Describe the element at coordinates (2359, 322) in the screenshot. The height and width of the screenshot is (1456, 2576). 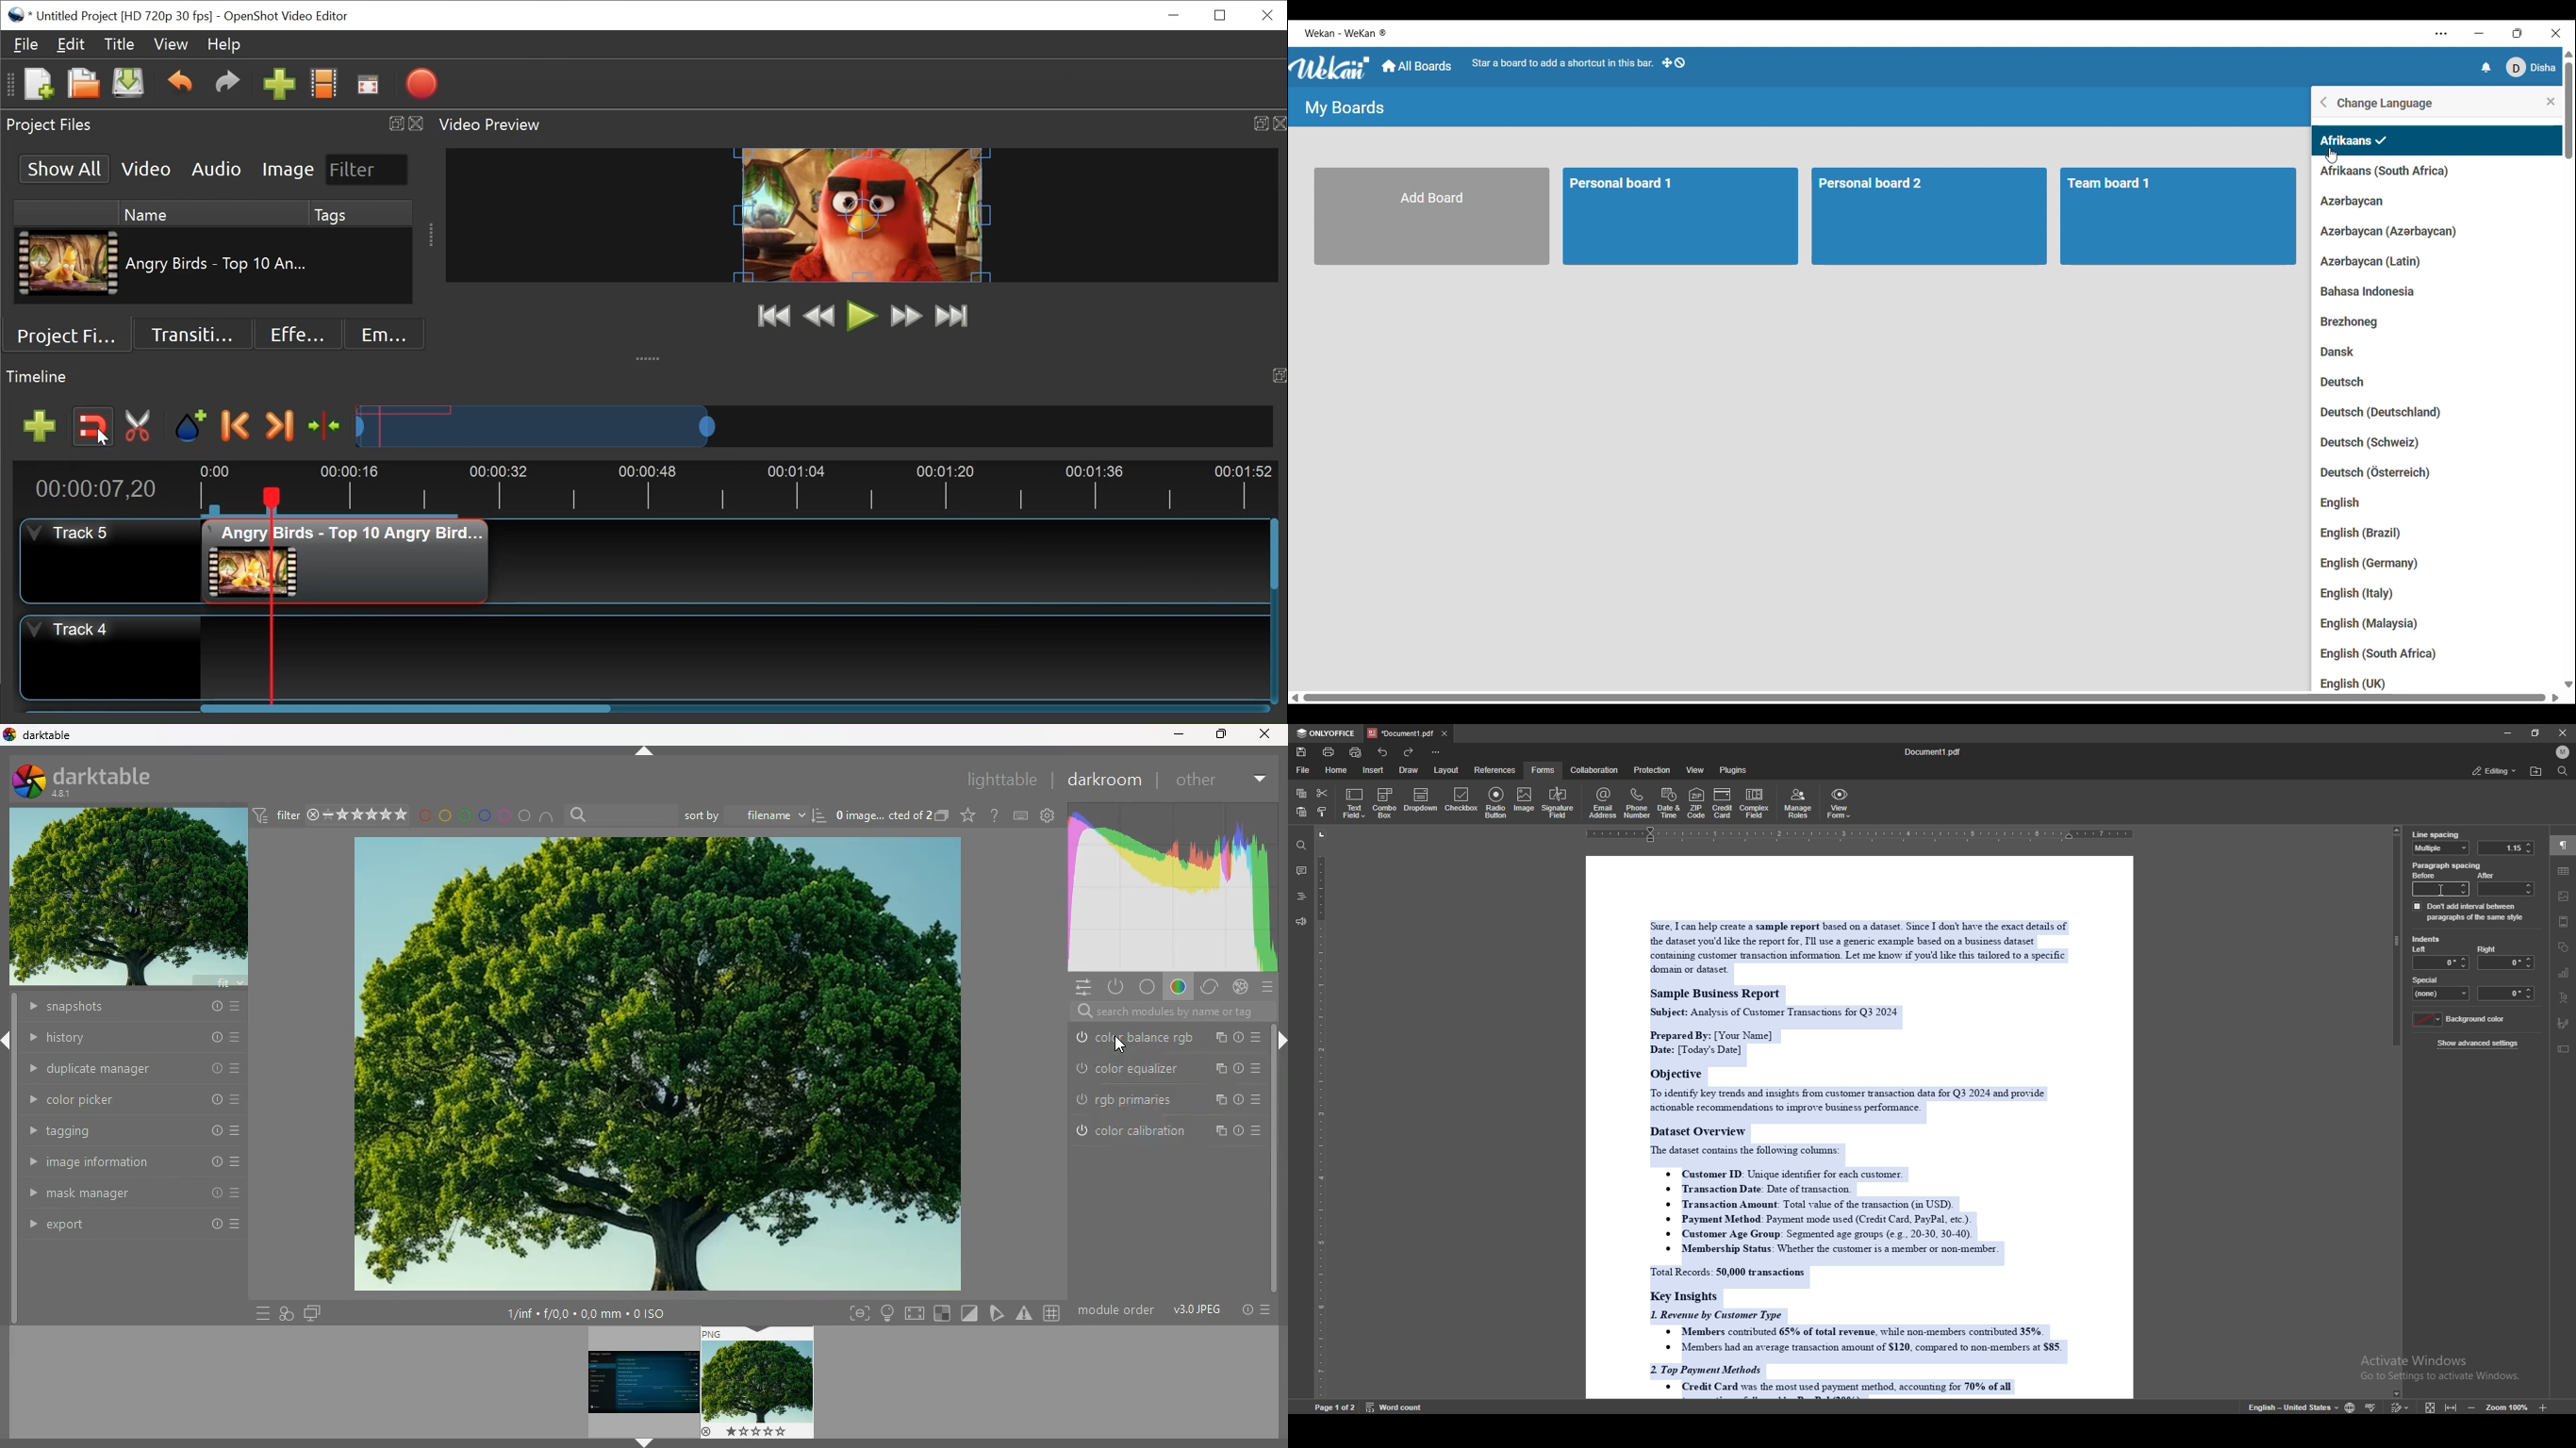
I see `brezhoneg` at that location.